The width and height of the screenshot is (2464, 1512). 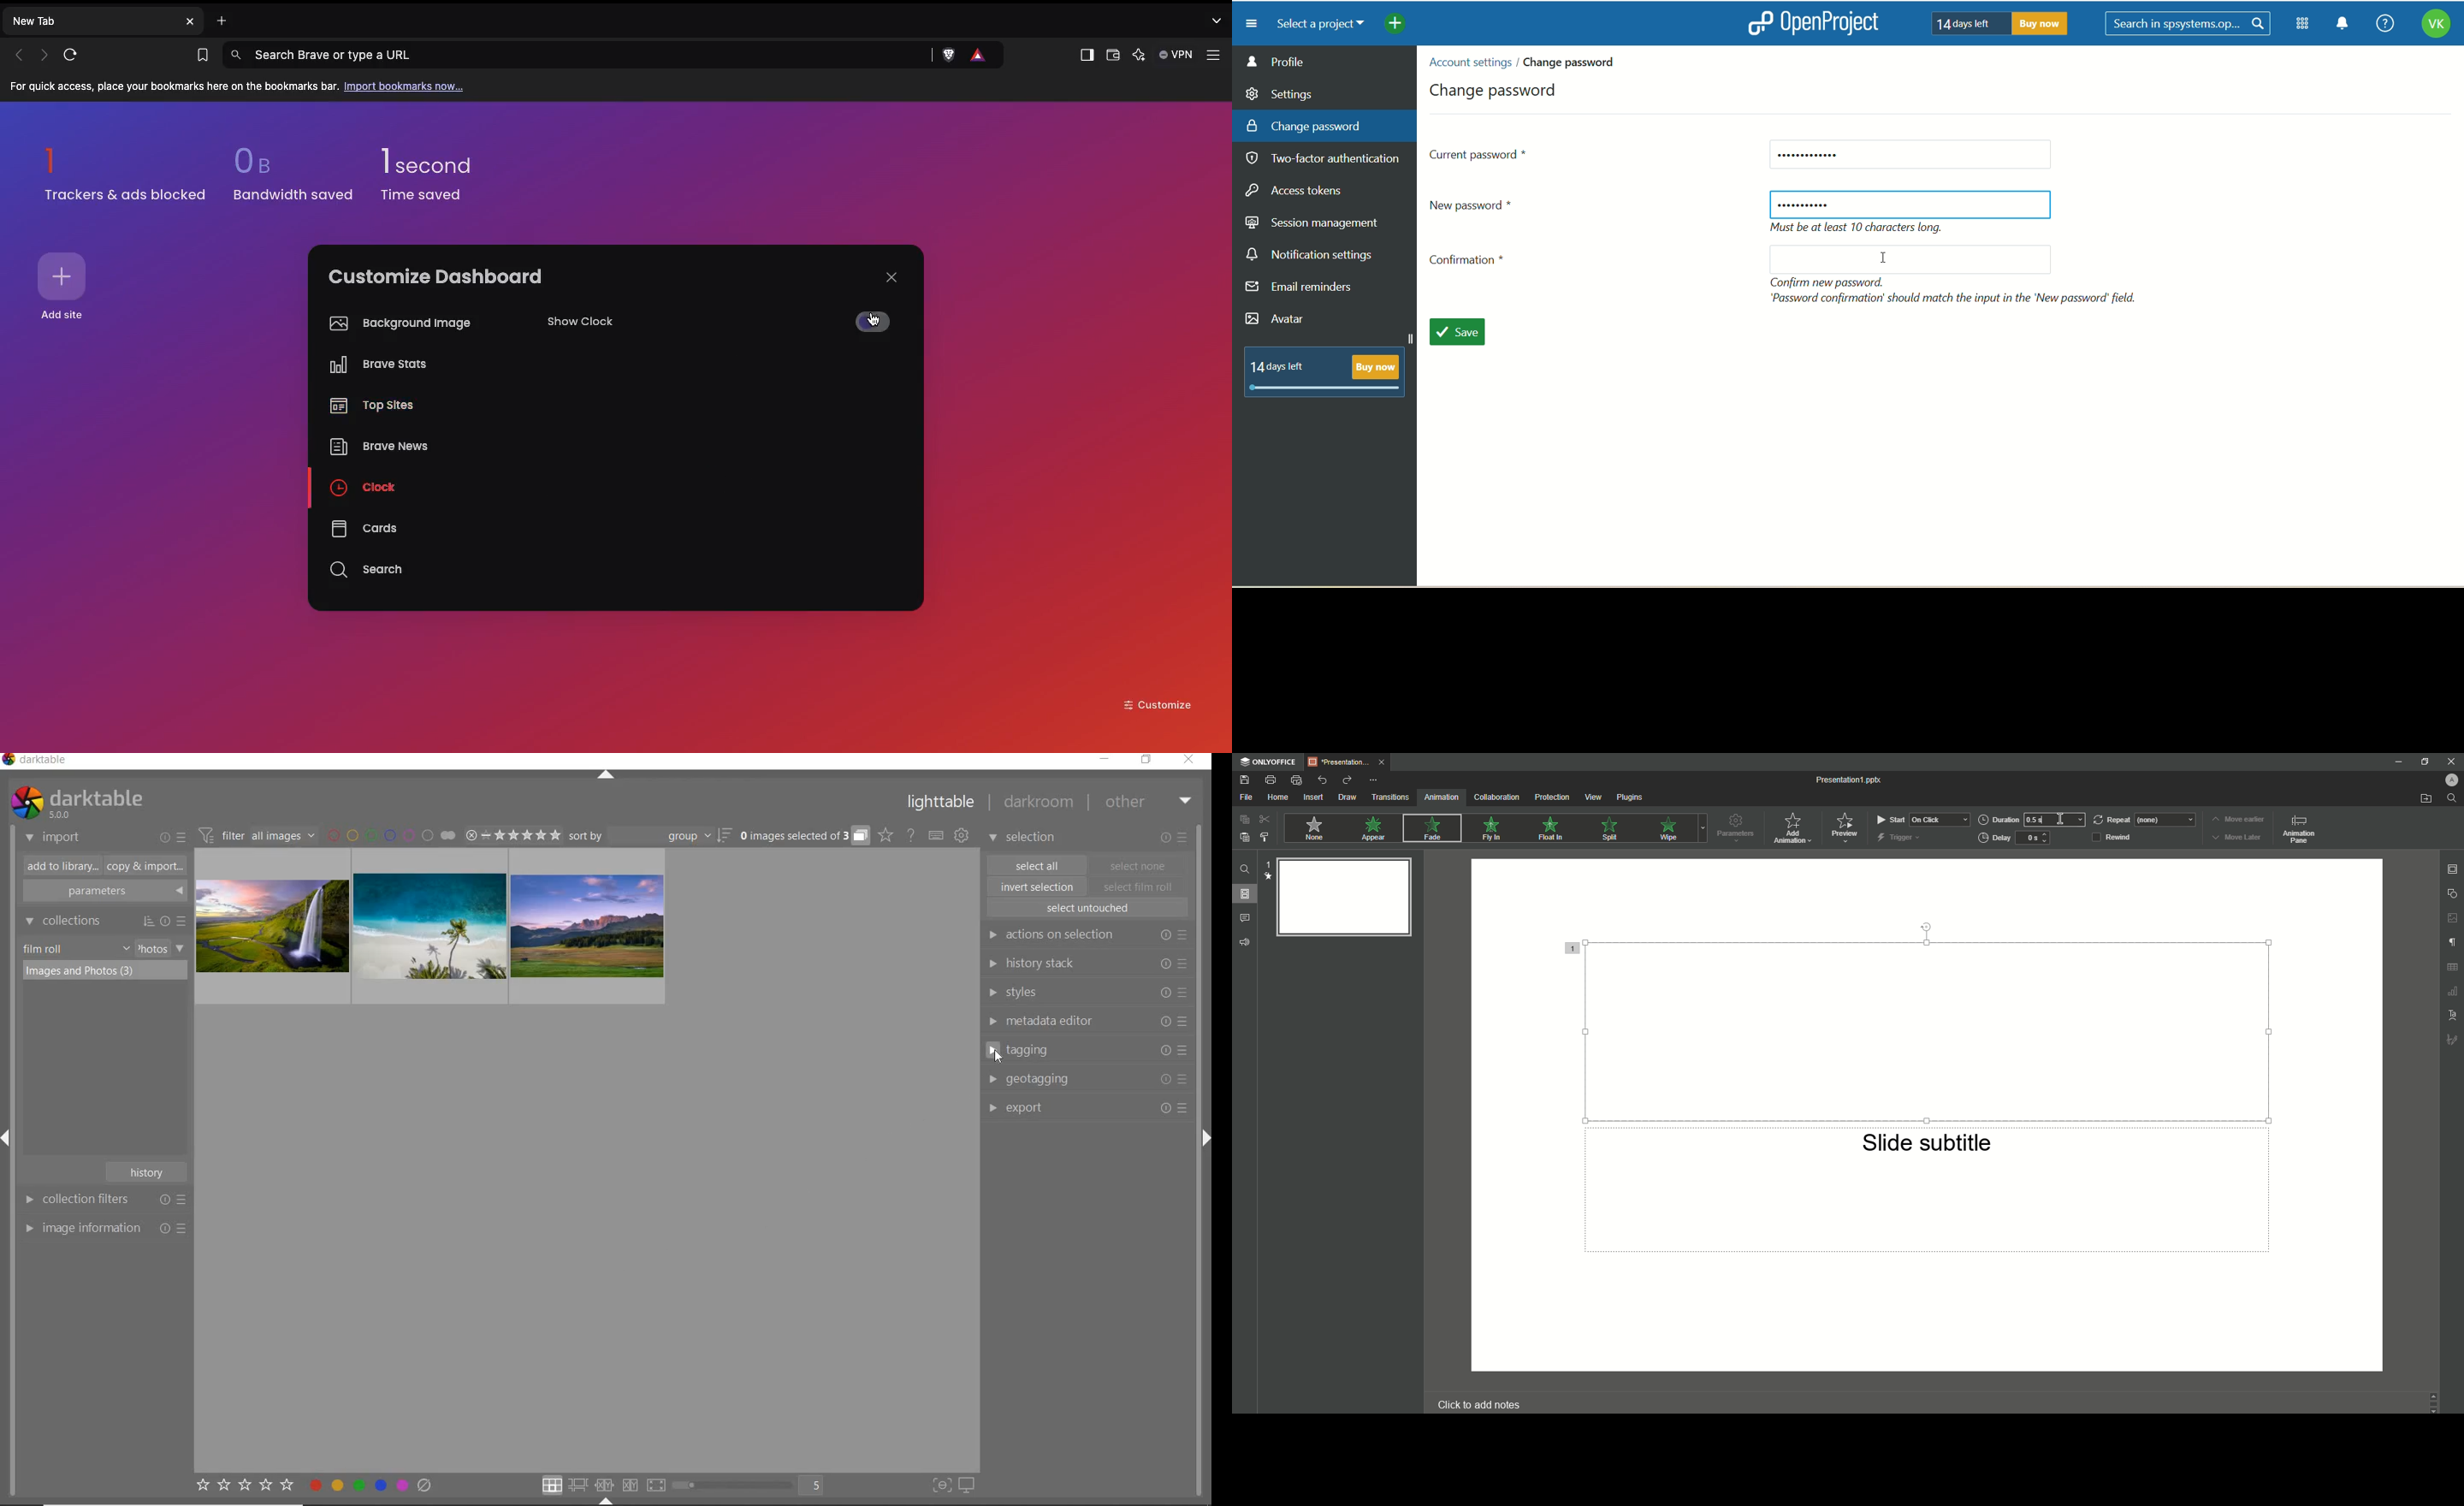 What do you see at coordinates (1321, 779) in the screenshot?
I see `Undo` at bounding box center [1321, 779].